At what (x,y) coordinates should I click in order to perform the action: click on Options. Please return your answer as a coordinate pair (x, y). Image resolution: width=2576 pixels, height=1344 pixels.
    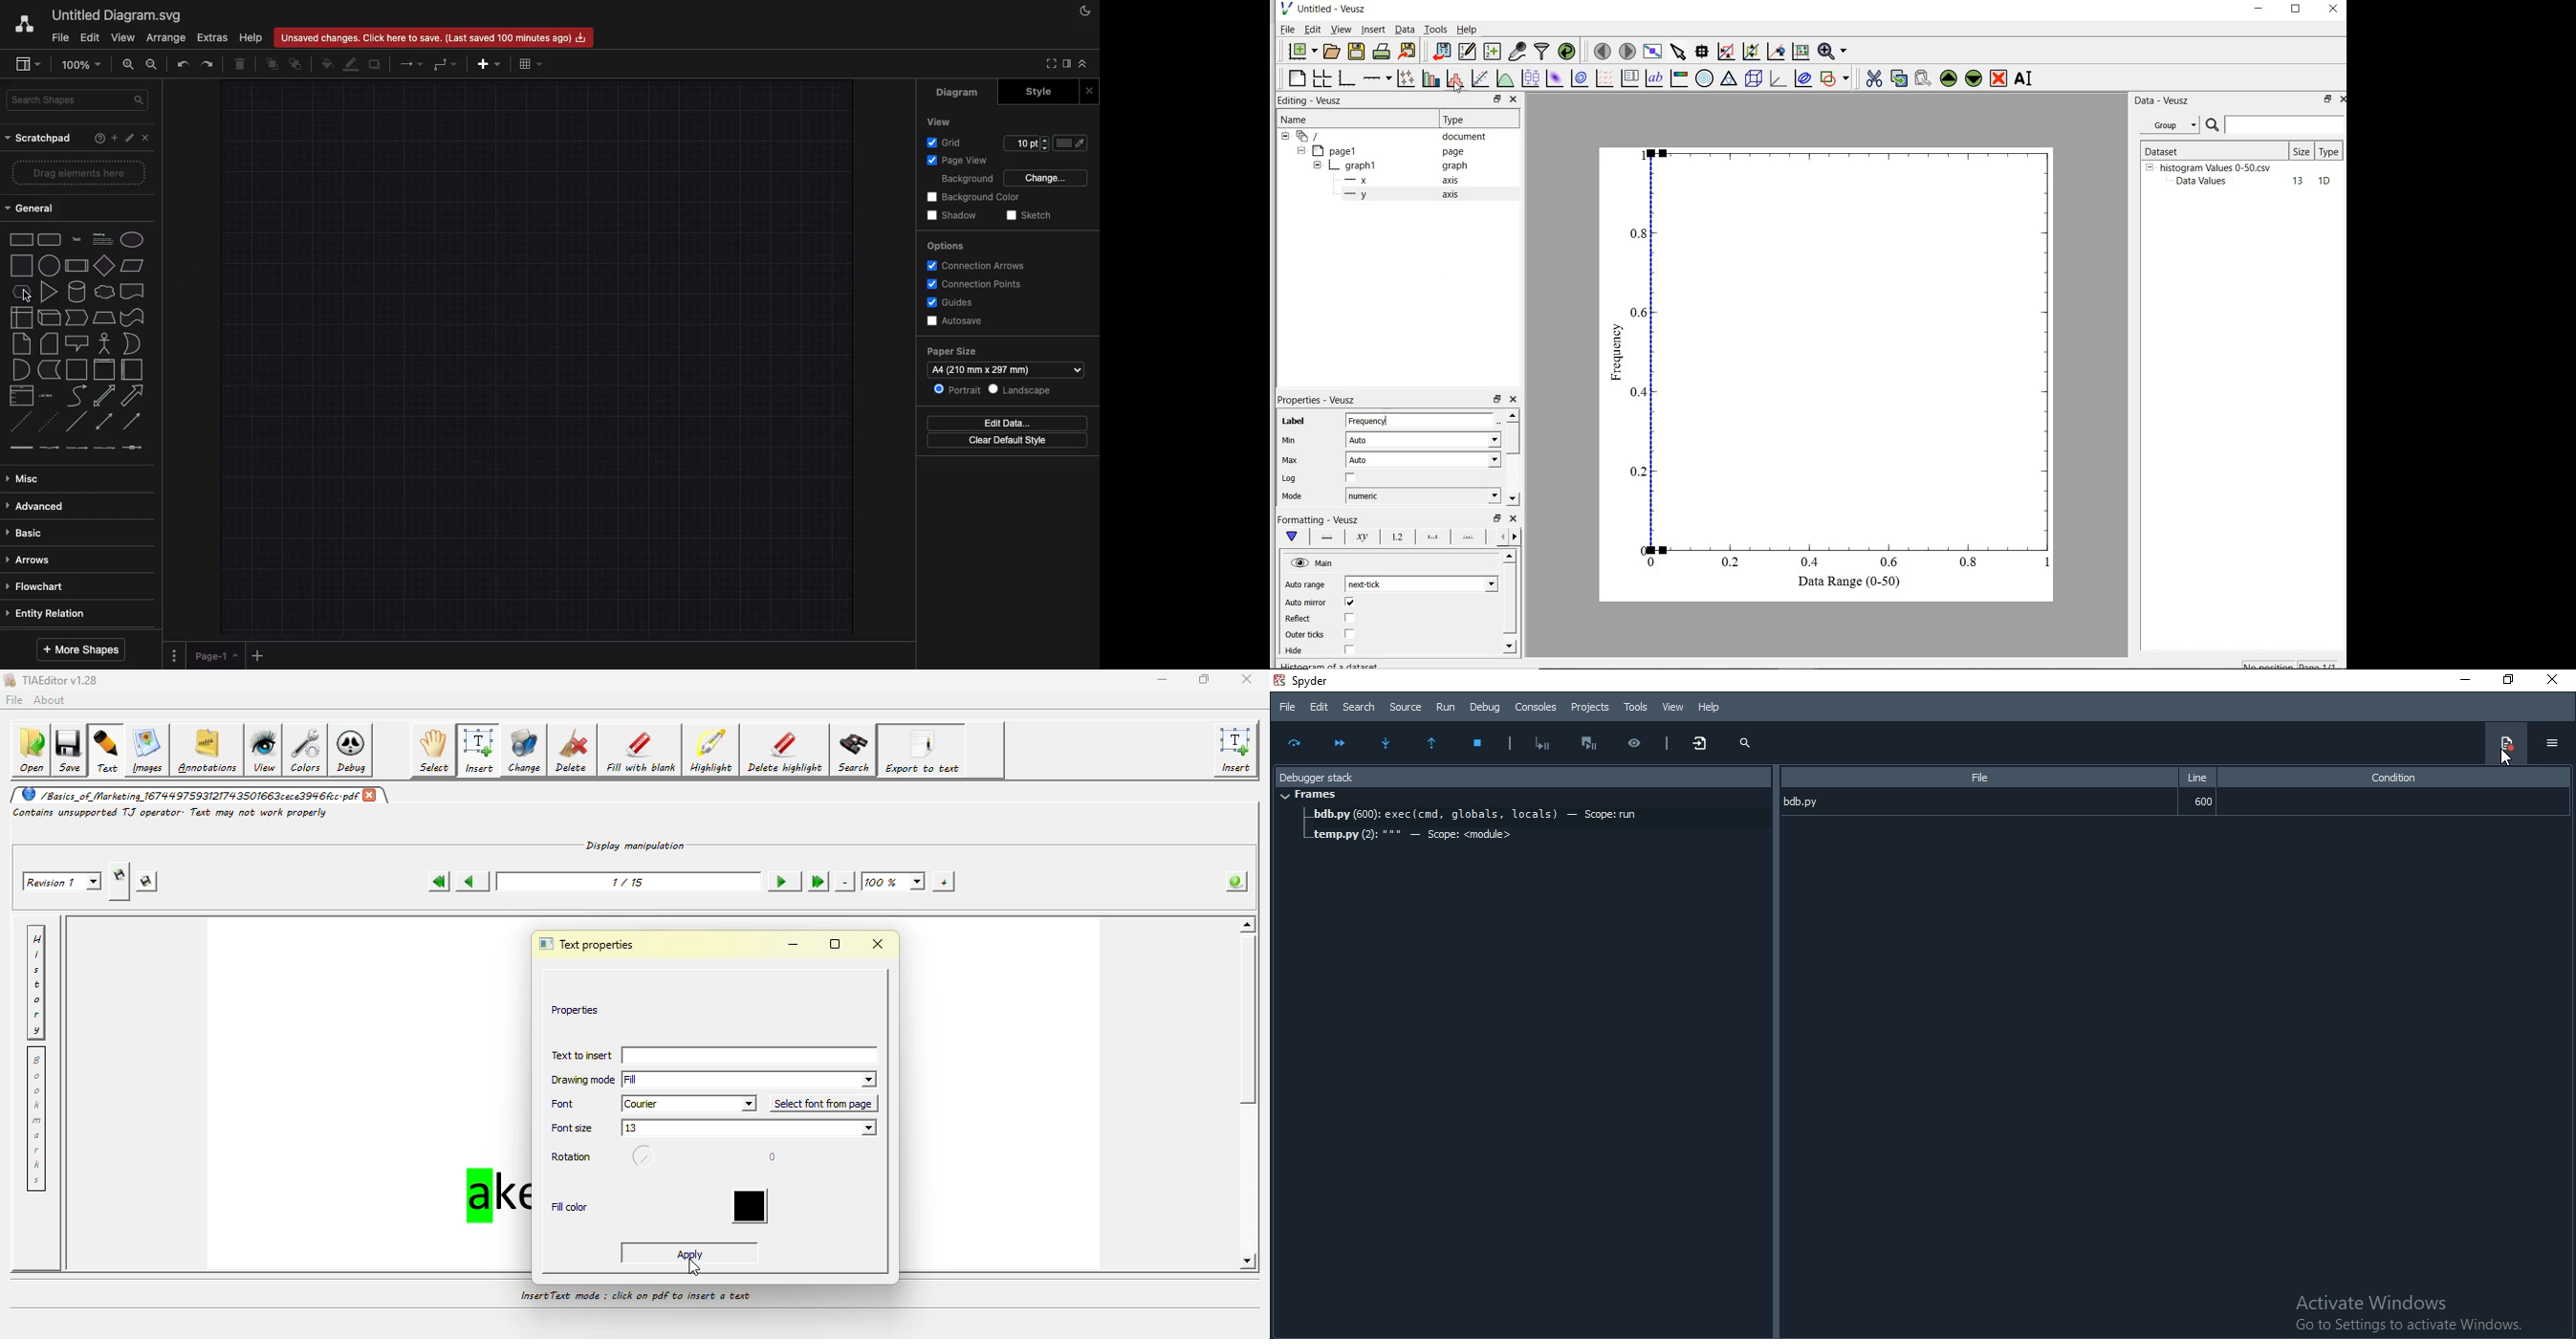
    Looking at the image, I should click on (175, 654).